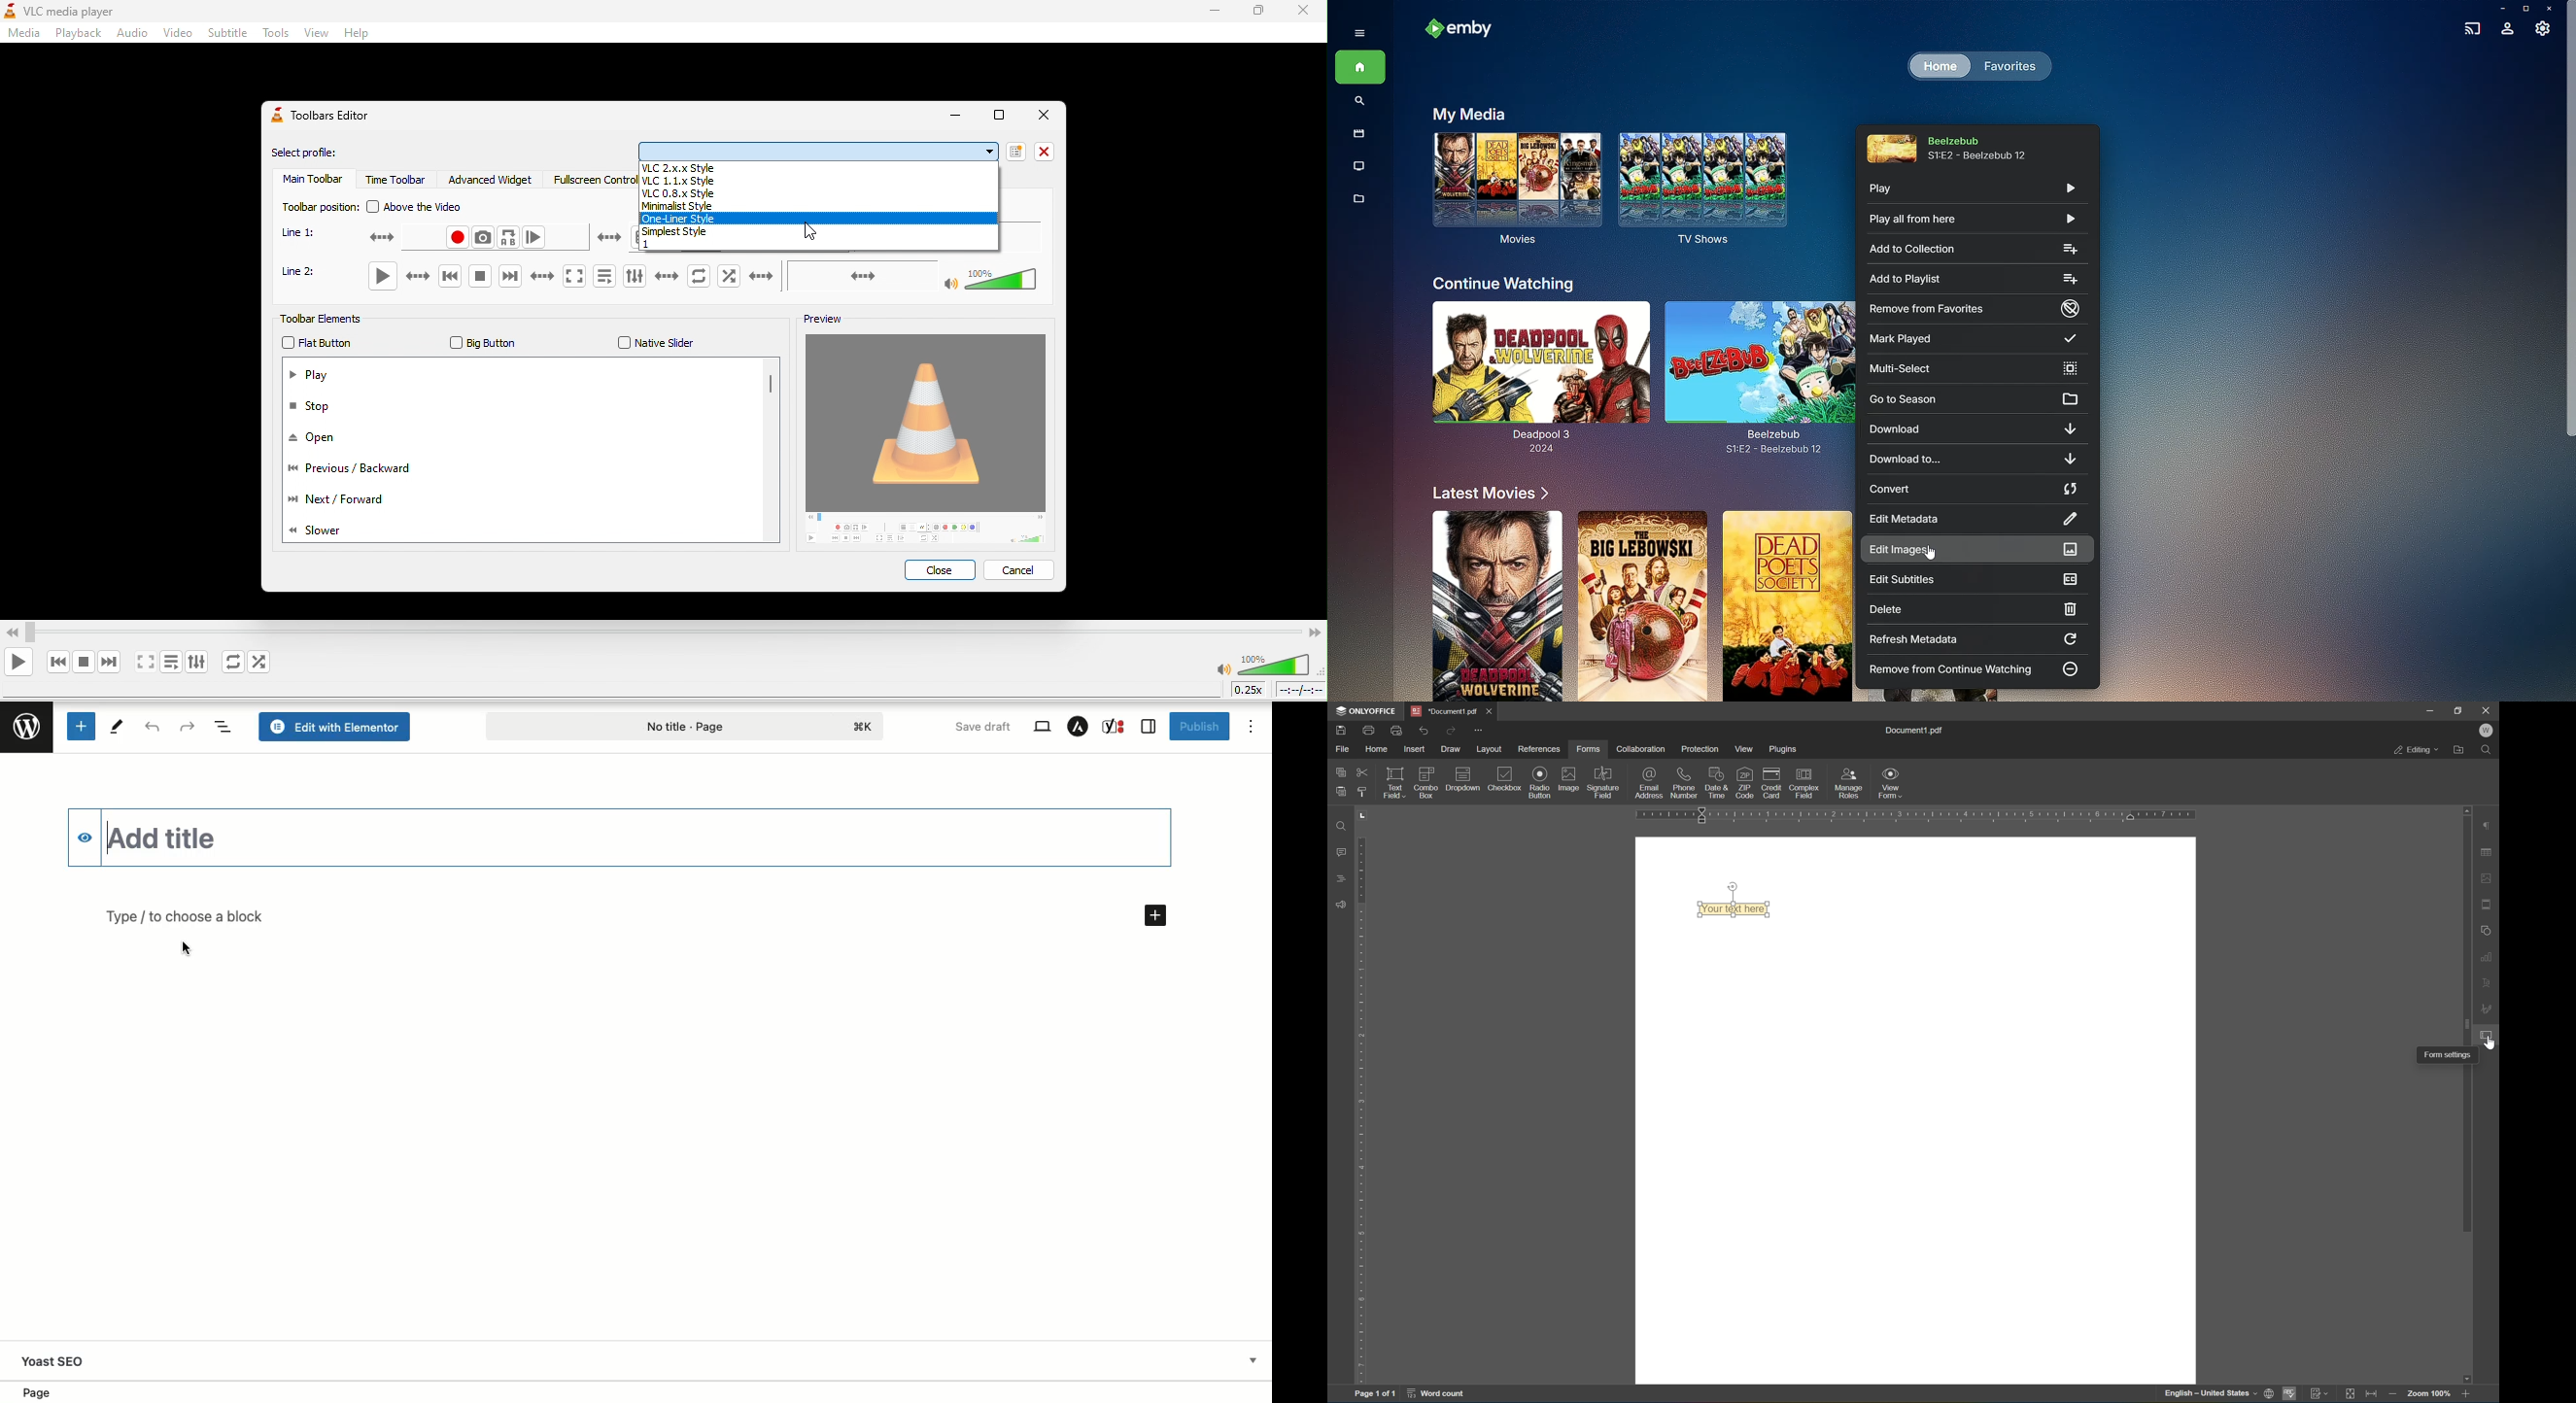 This screenshot has height=1428, width=2576. I want to click on cancel, so click(1023, 569).